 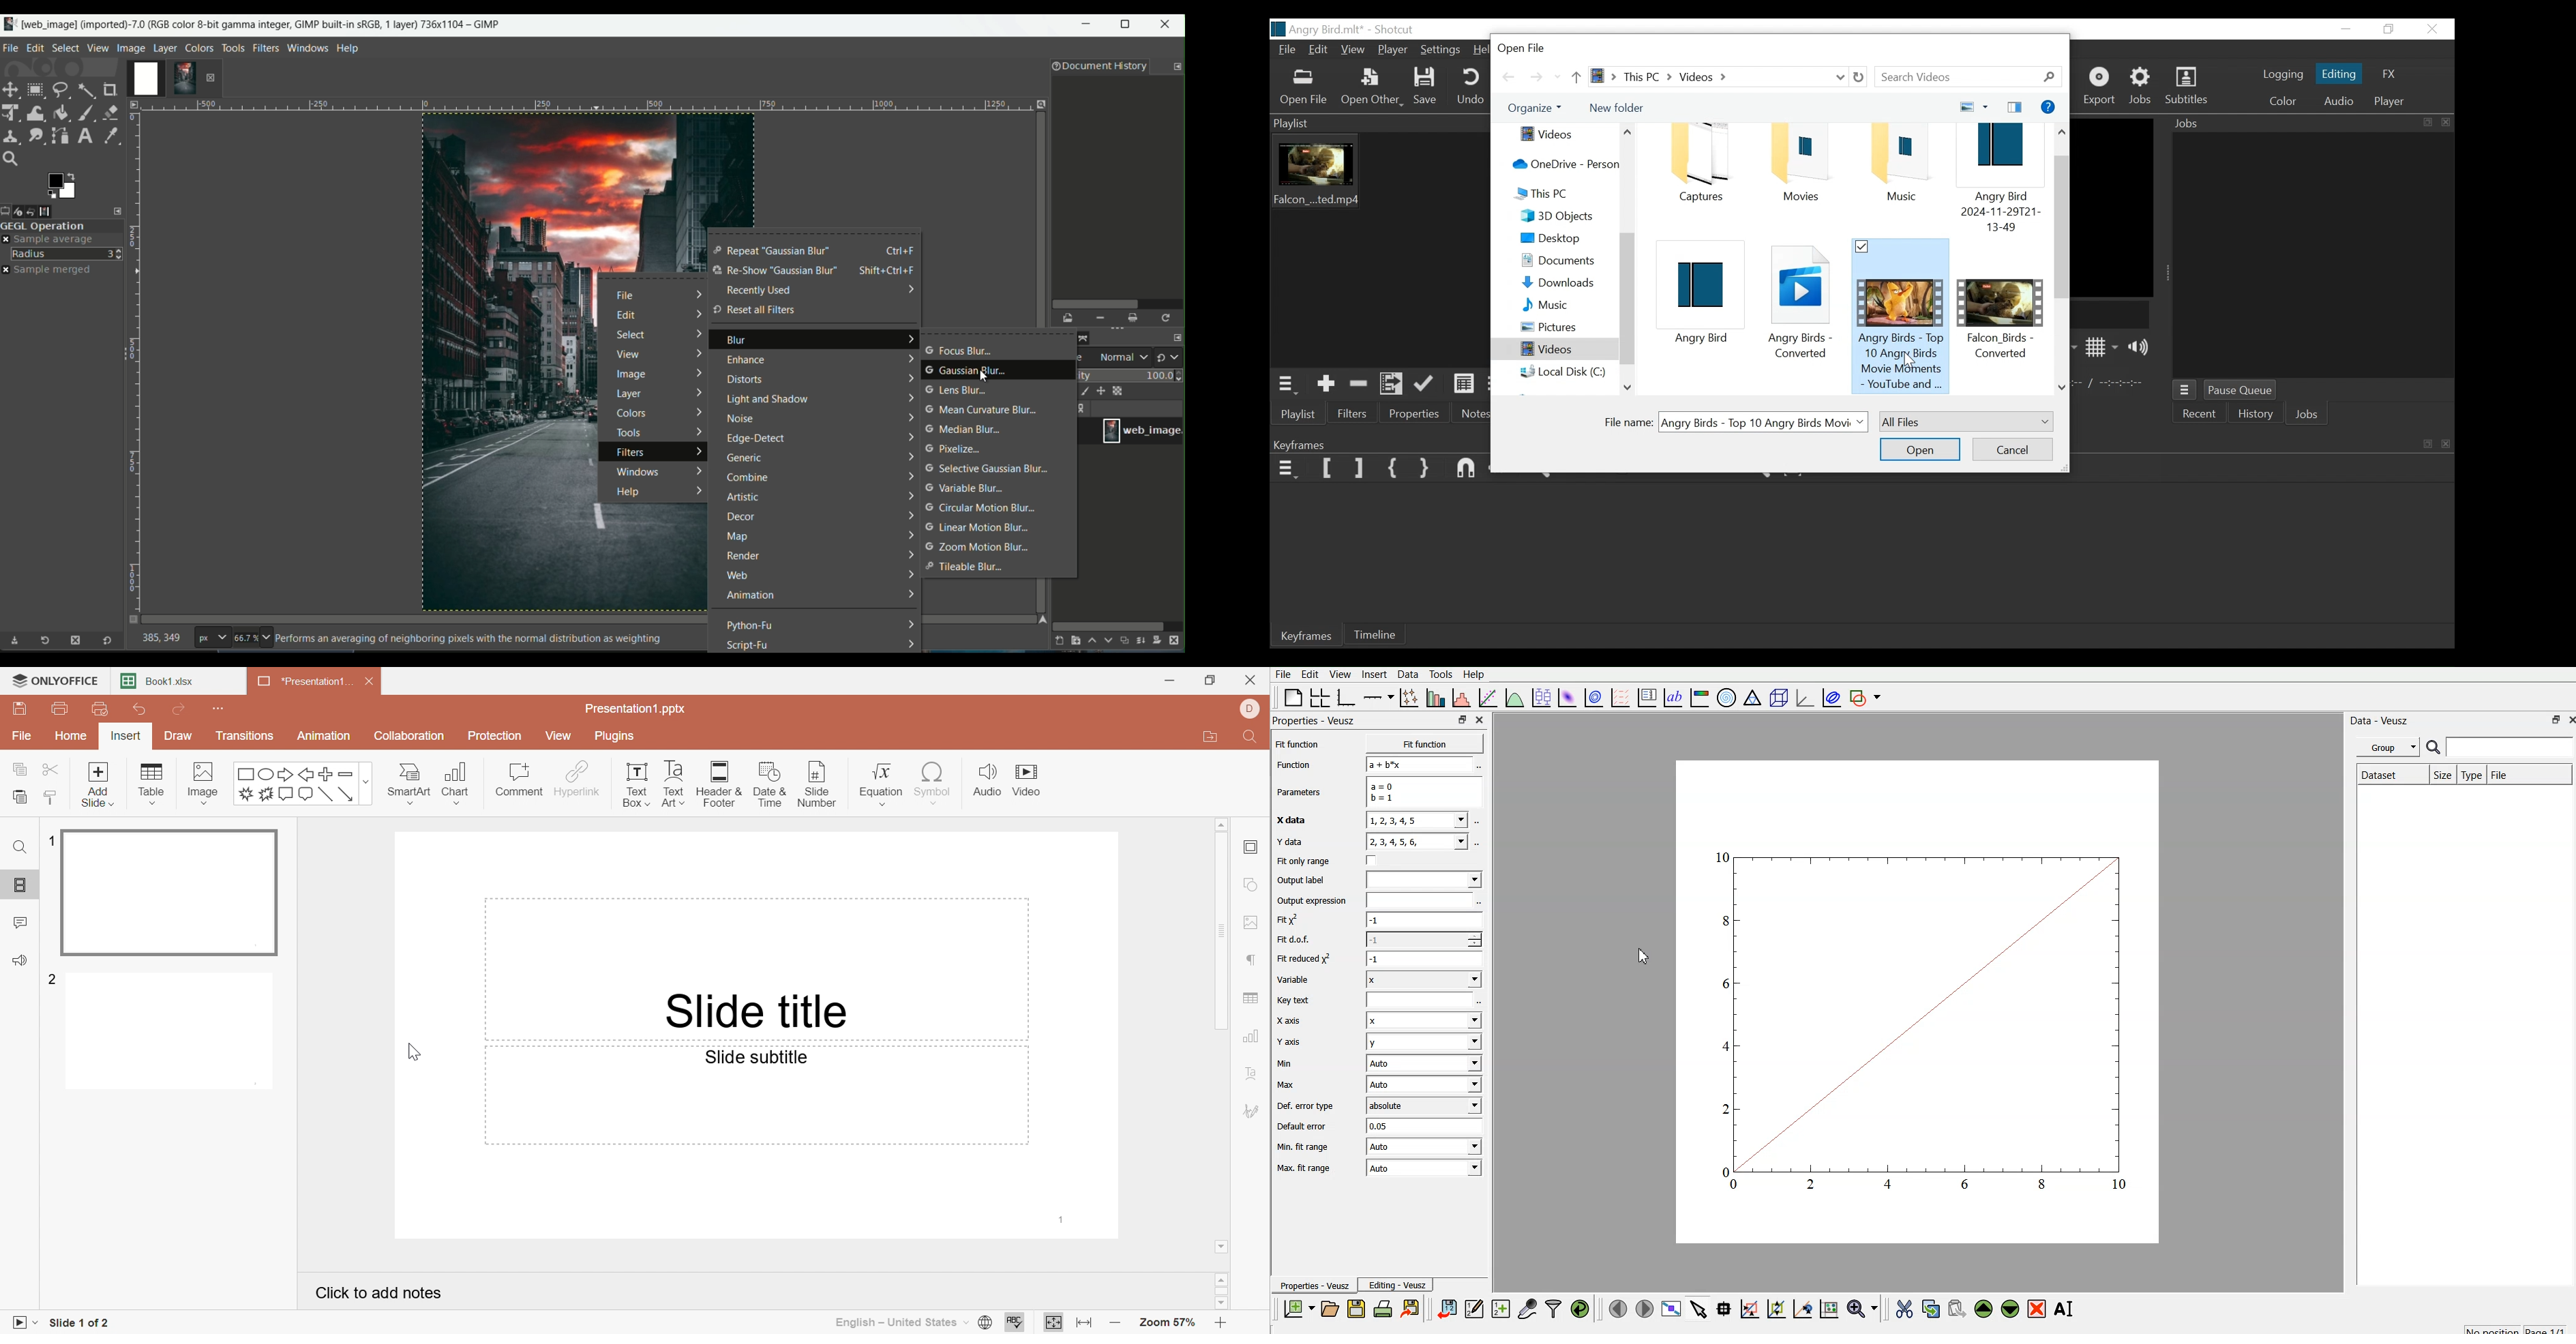 What do you see at coordinates (1407, 674) in the screenshot?
I see `data` at bounding box center [1407, 674].